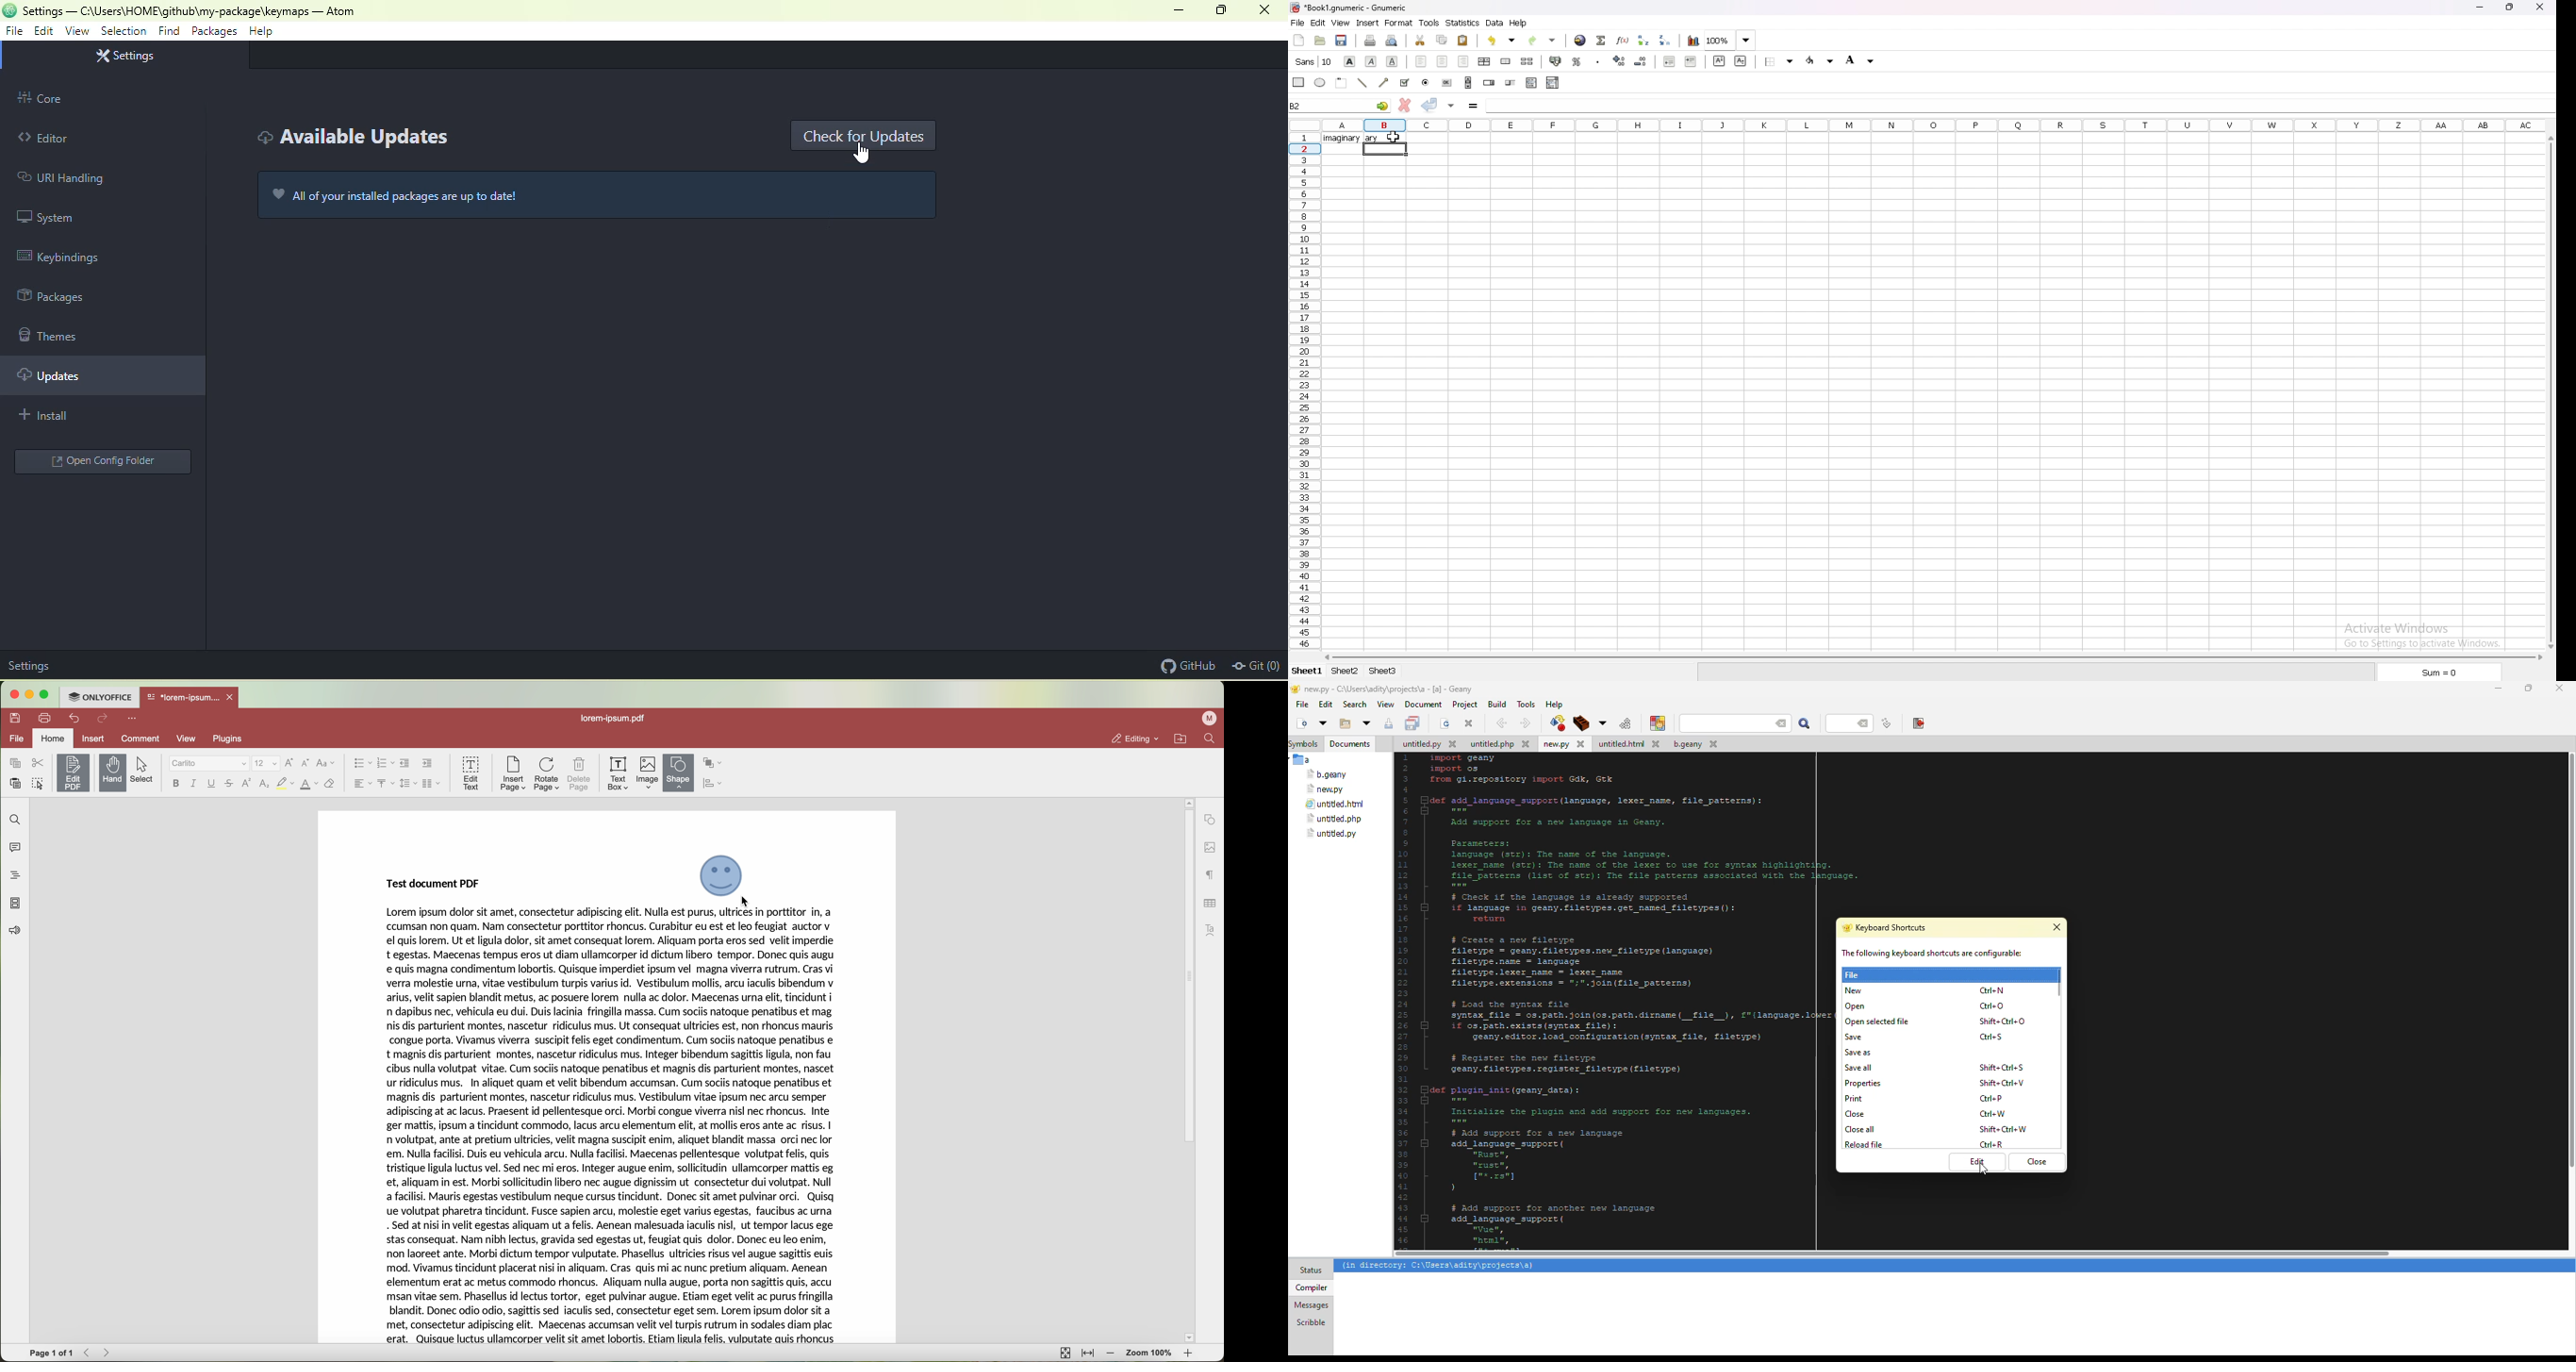  Describe the element at coordinates (1188, 1354) in the screenshot. I see `zoom in` at that location.